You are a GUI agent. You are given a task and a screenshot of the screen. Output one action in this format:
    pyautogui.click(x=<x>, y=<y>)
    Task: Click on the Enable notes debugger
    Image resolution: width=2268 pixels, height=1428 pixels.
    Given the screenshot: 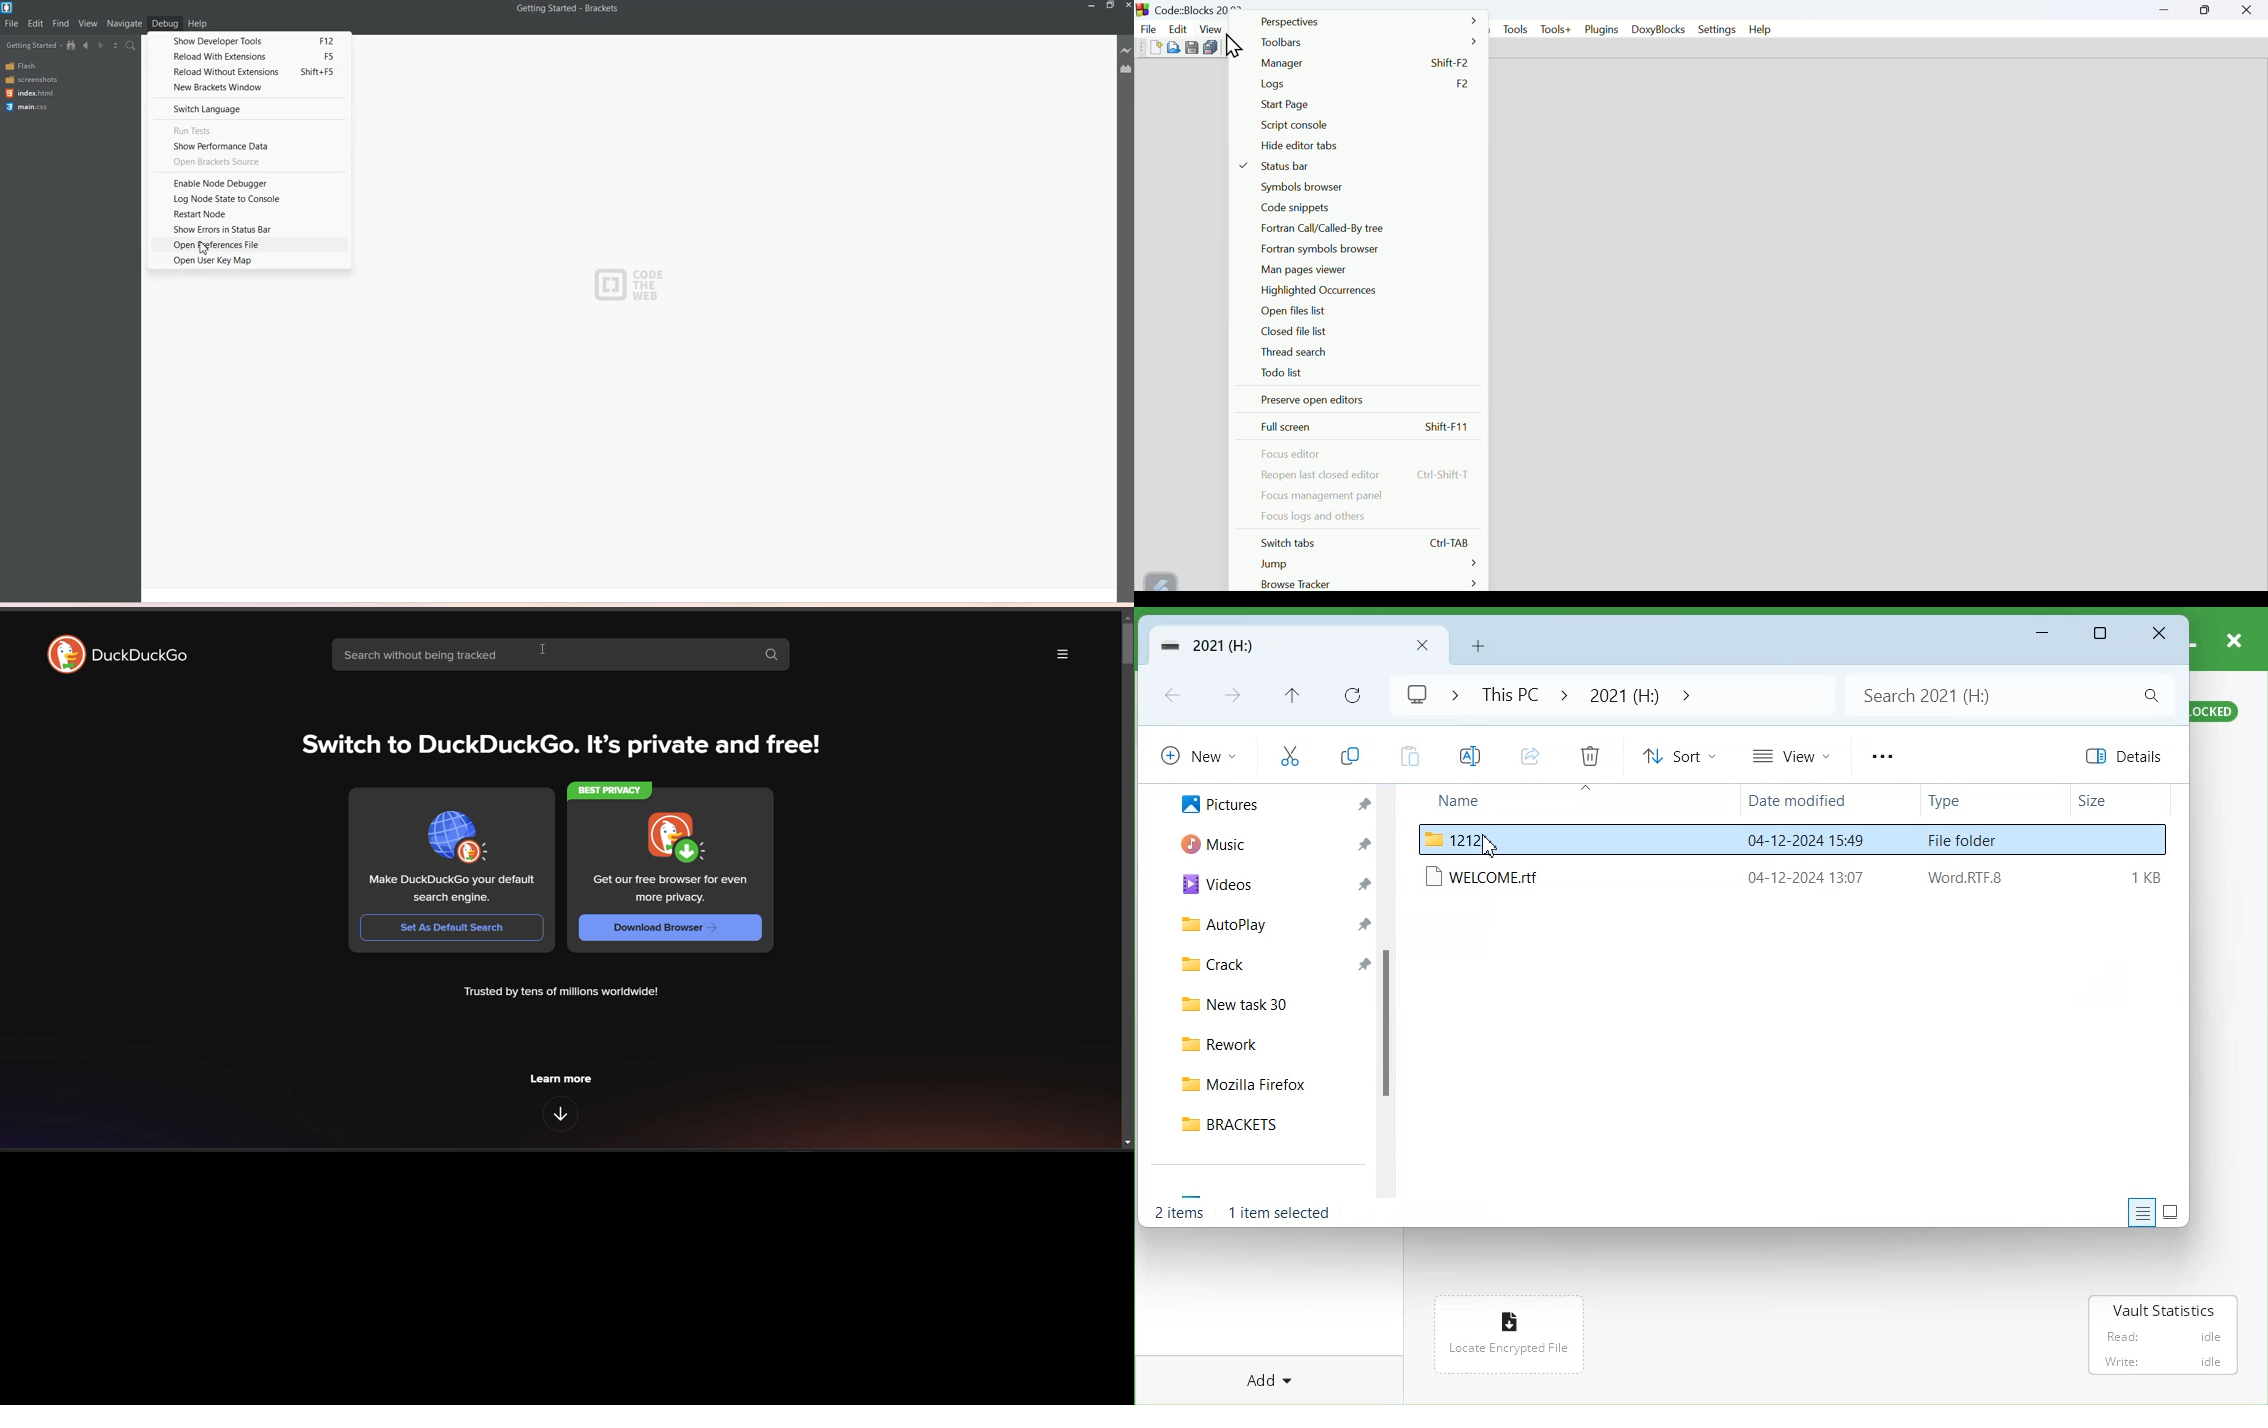 What is the action you would take?
    pyautogui.click(x=247, y=182)
    